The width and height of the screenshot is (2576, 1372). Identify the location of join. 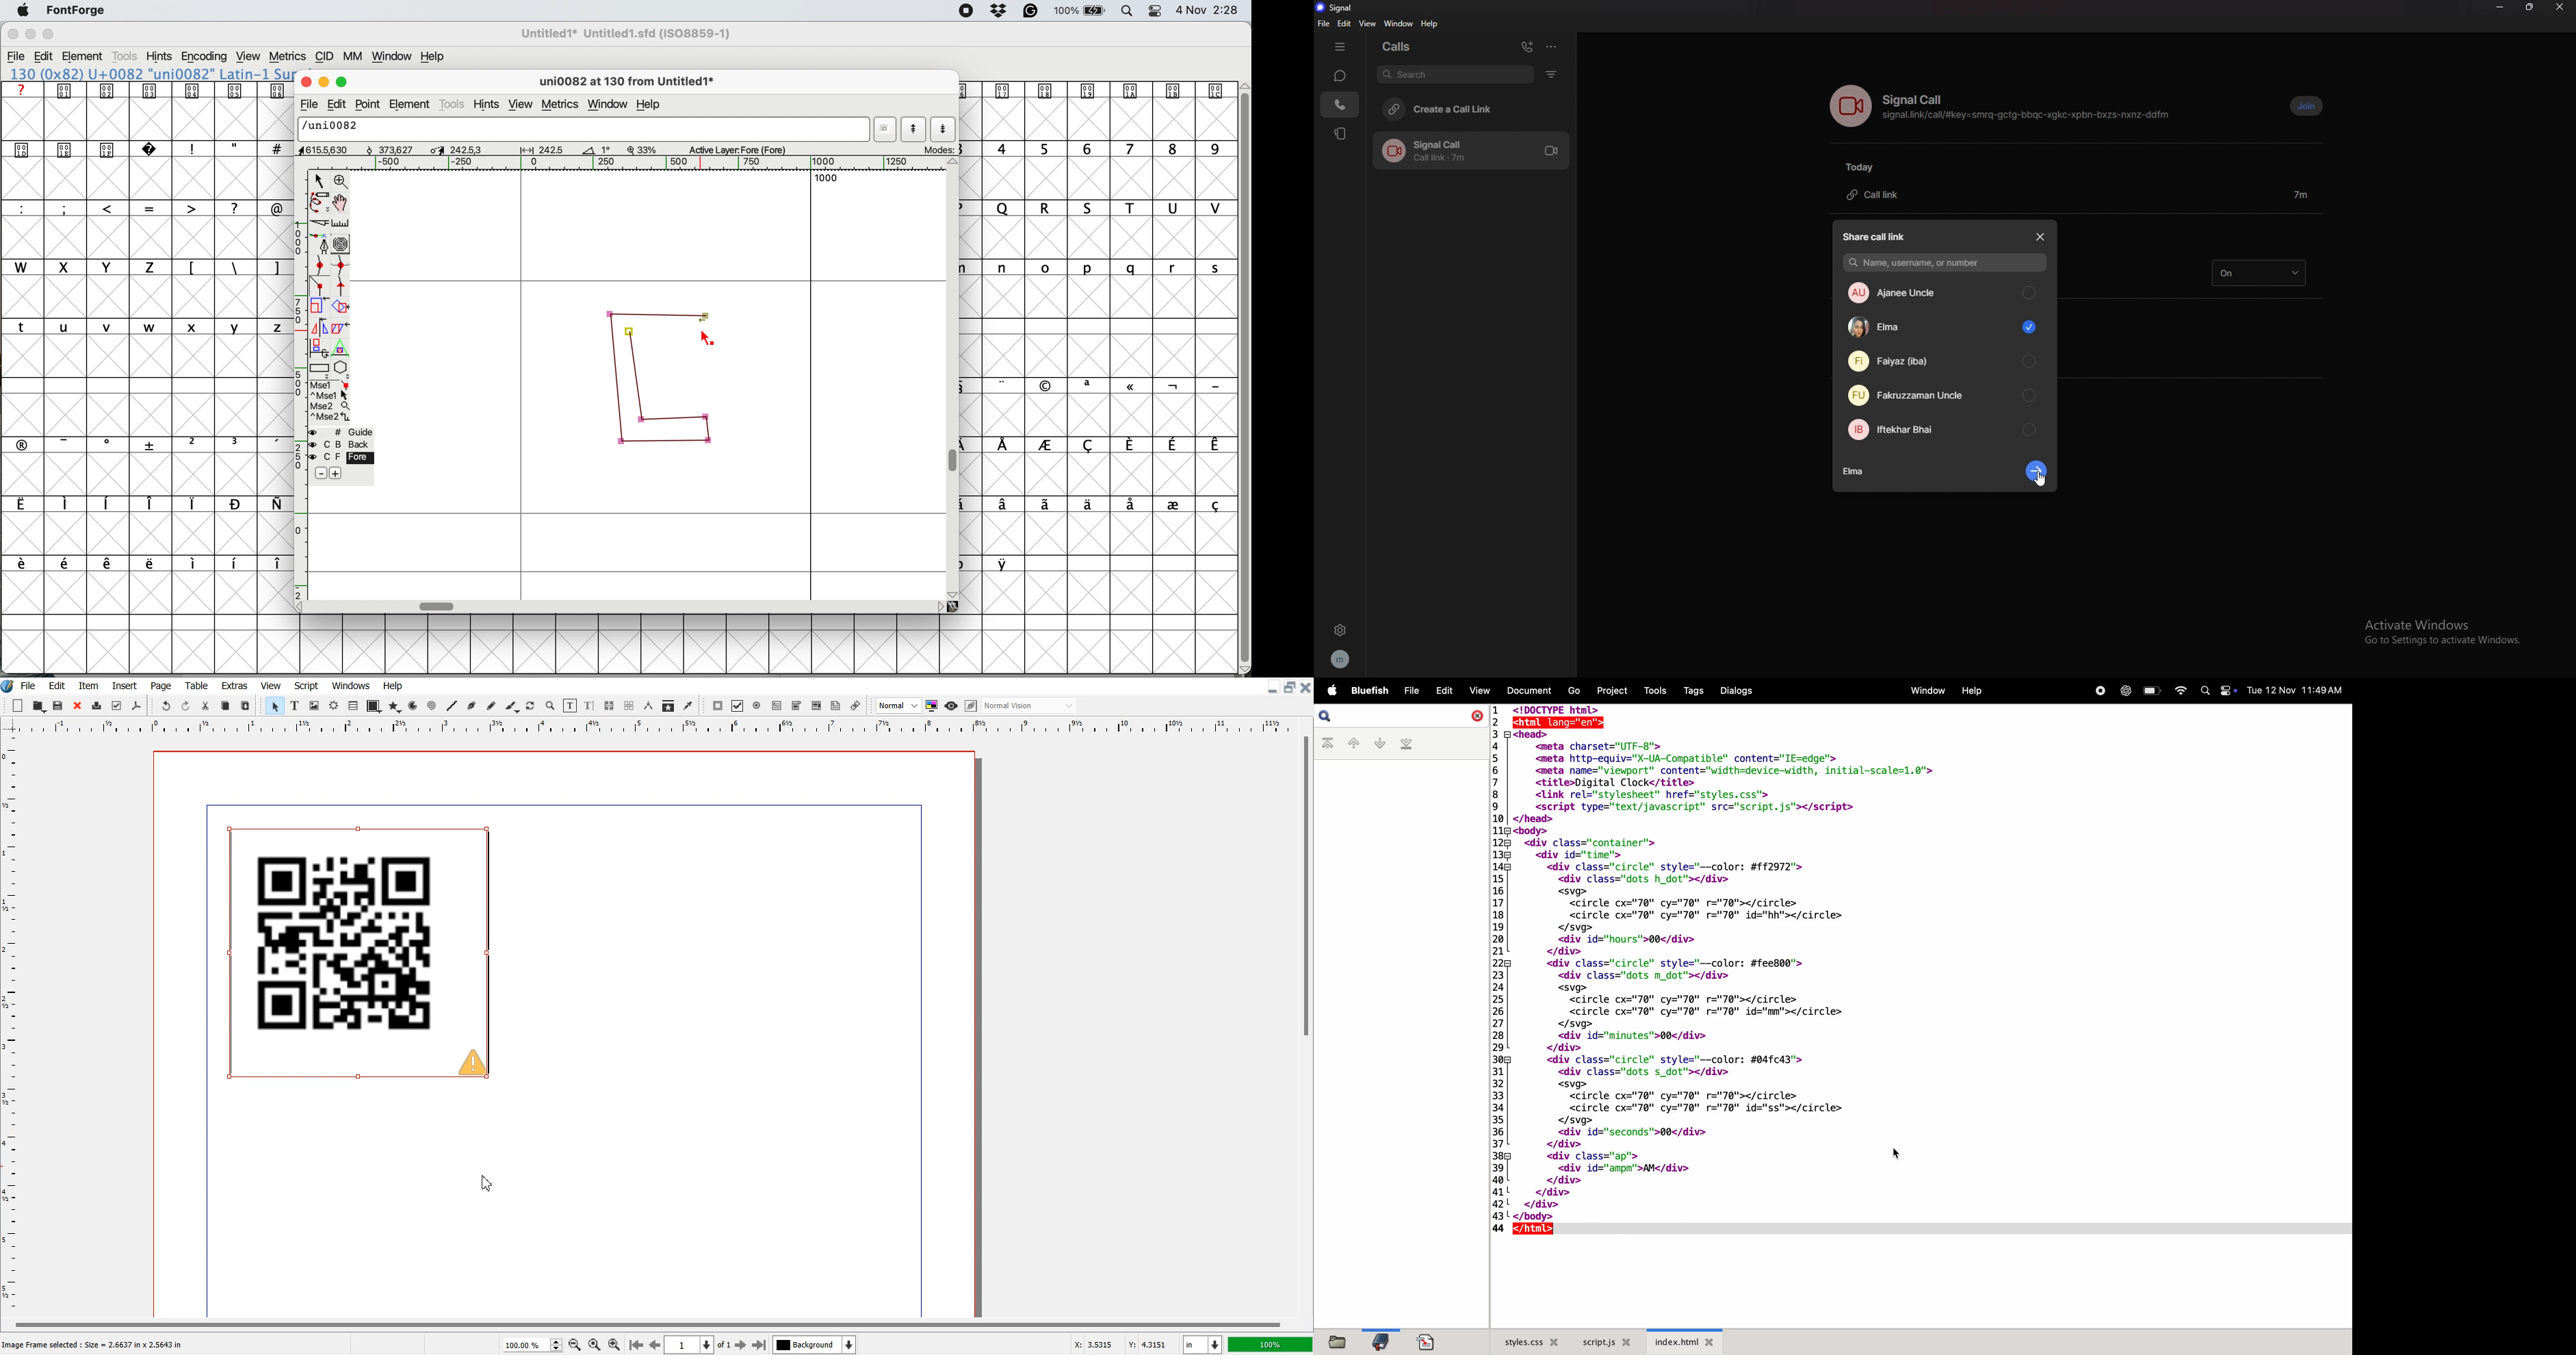
(2307, 107).